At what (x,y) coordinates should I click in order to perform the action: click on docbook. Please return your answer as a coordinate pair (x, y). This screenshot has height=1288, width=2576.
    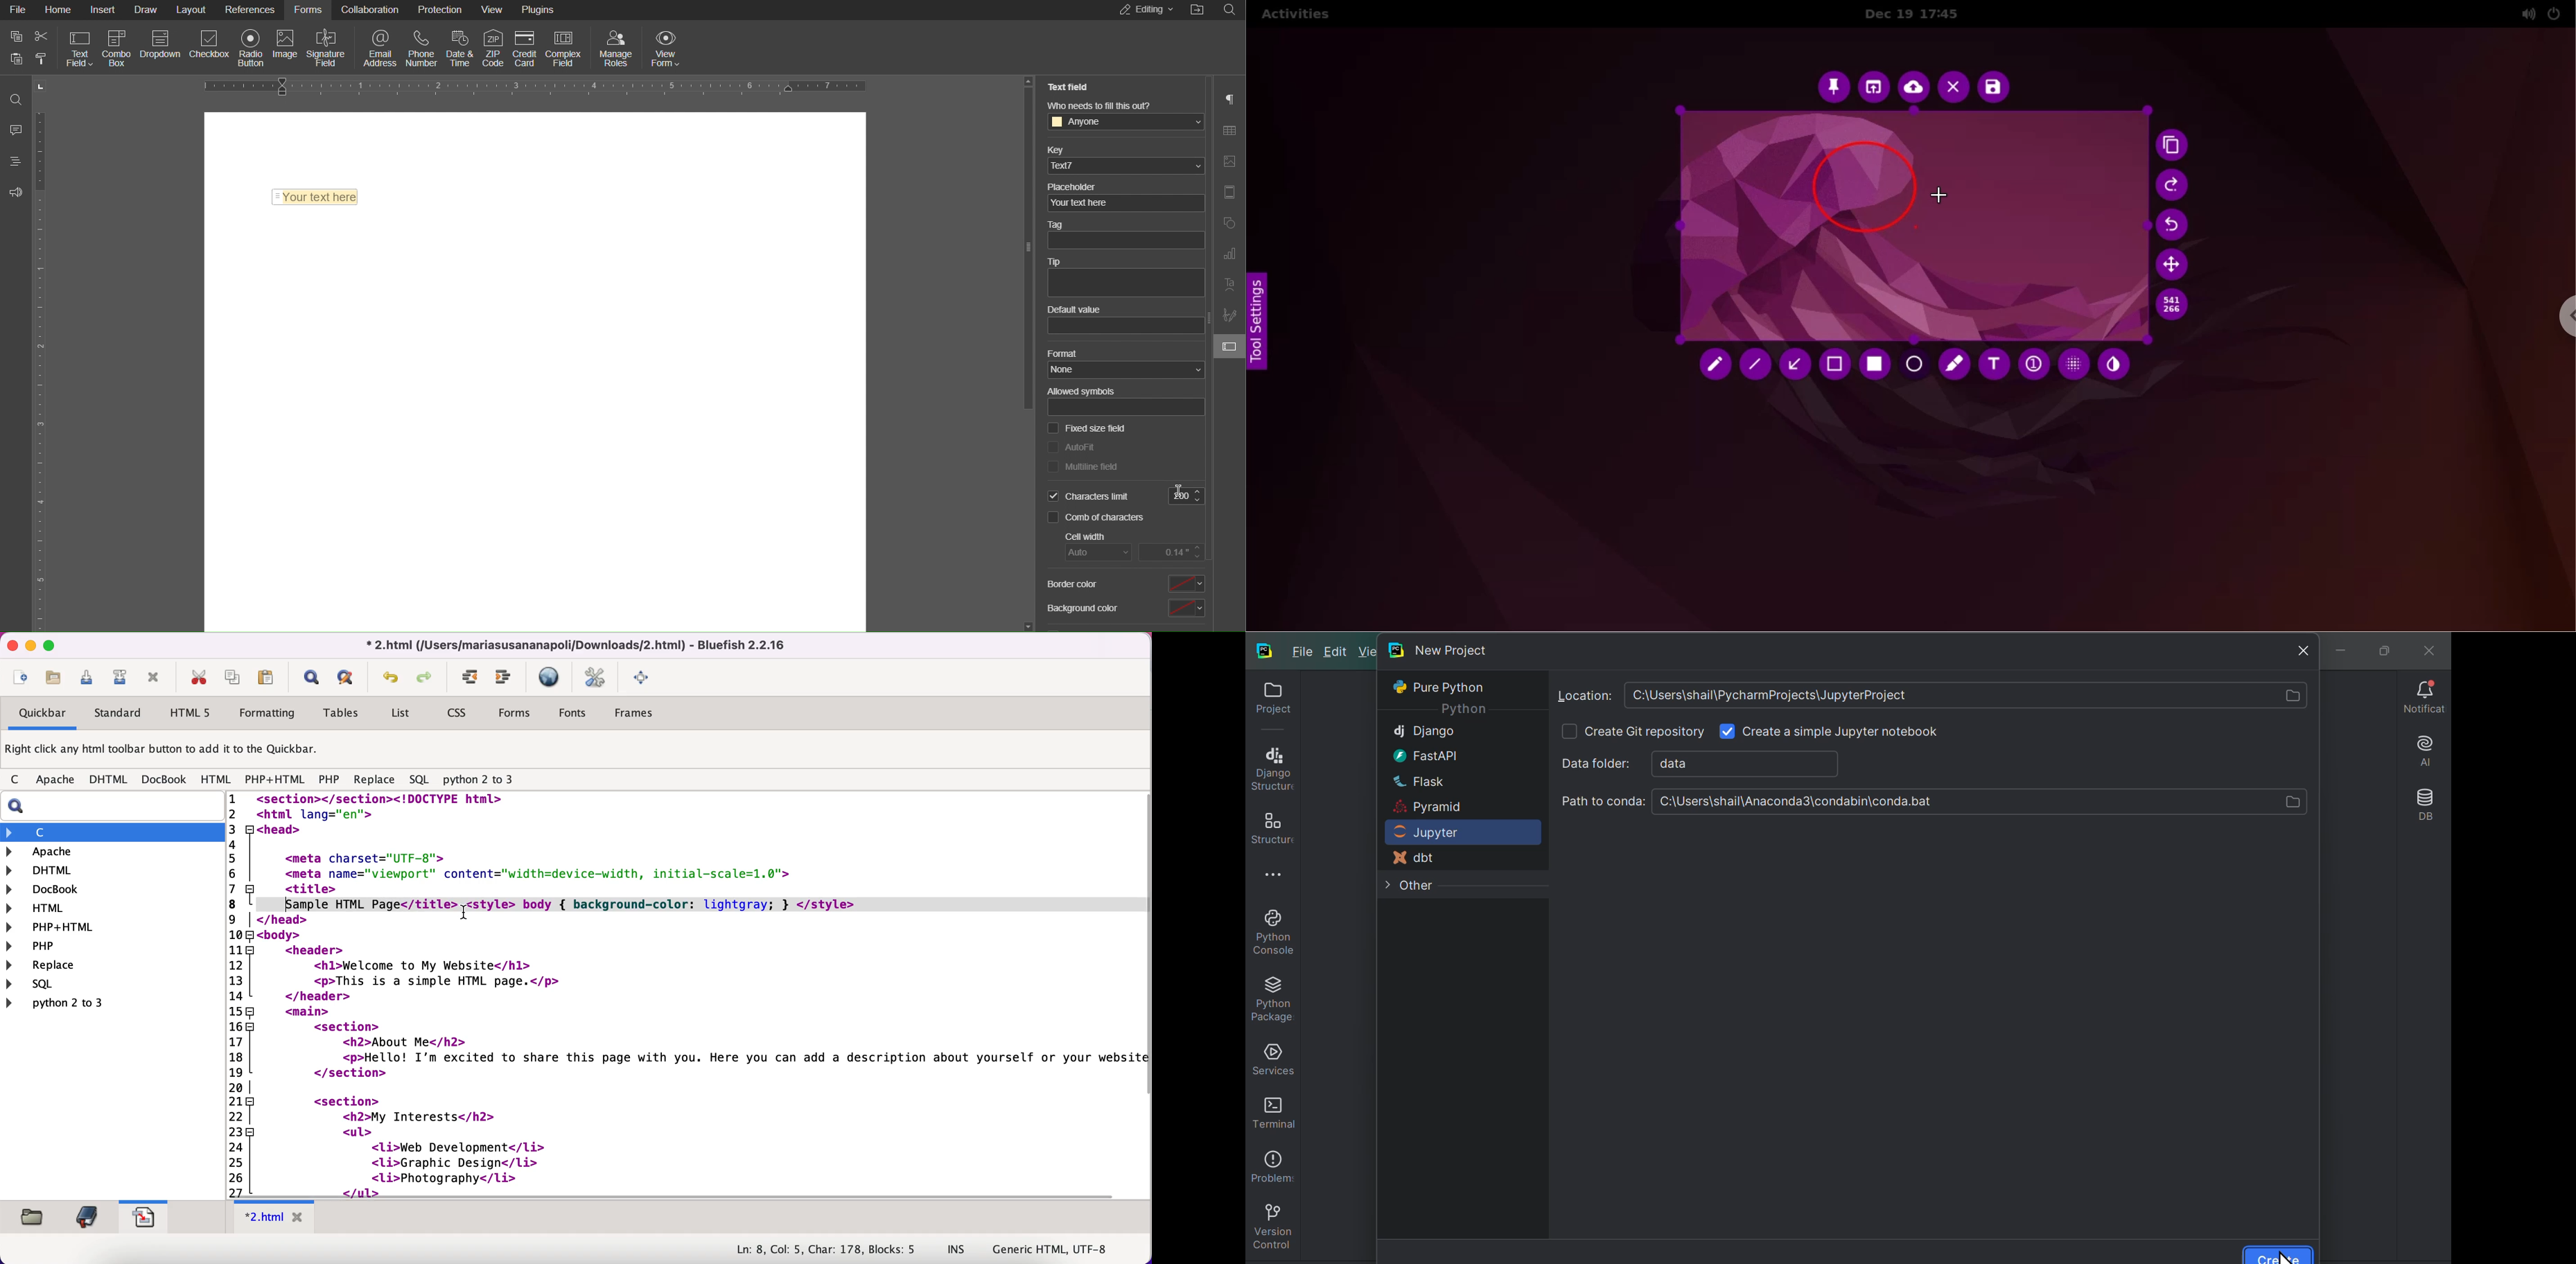
    Looking at the image, I should click on (50, 890).